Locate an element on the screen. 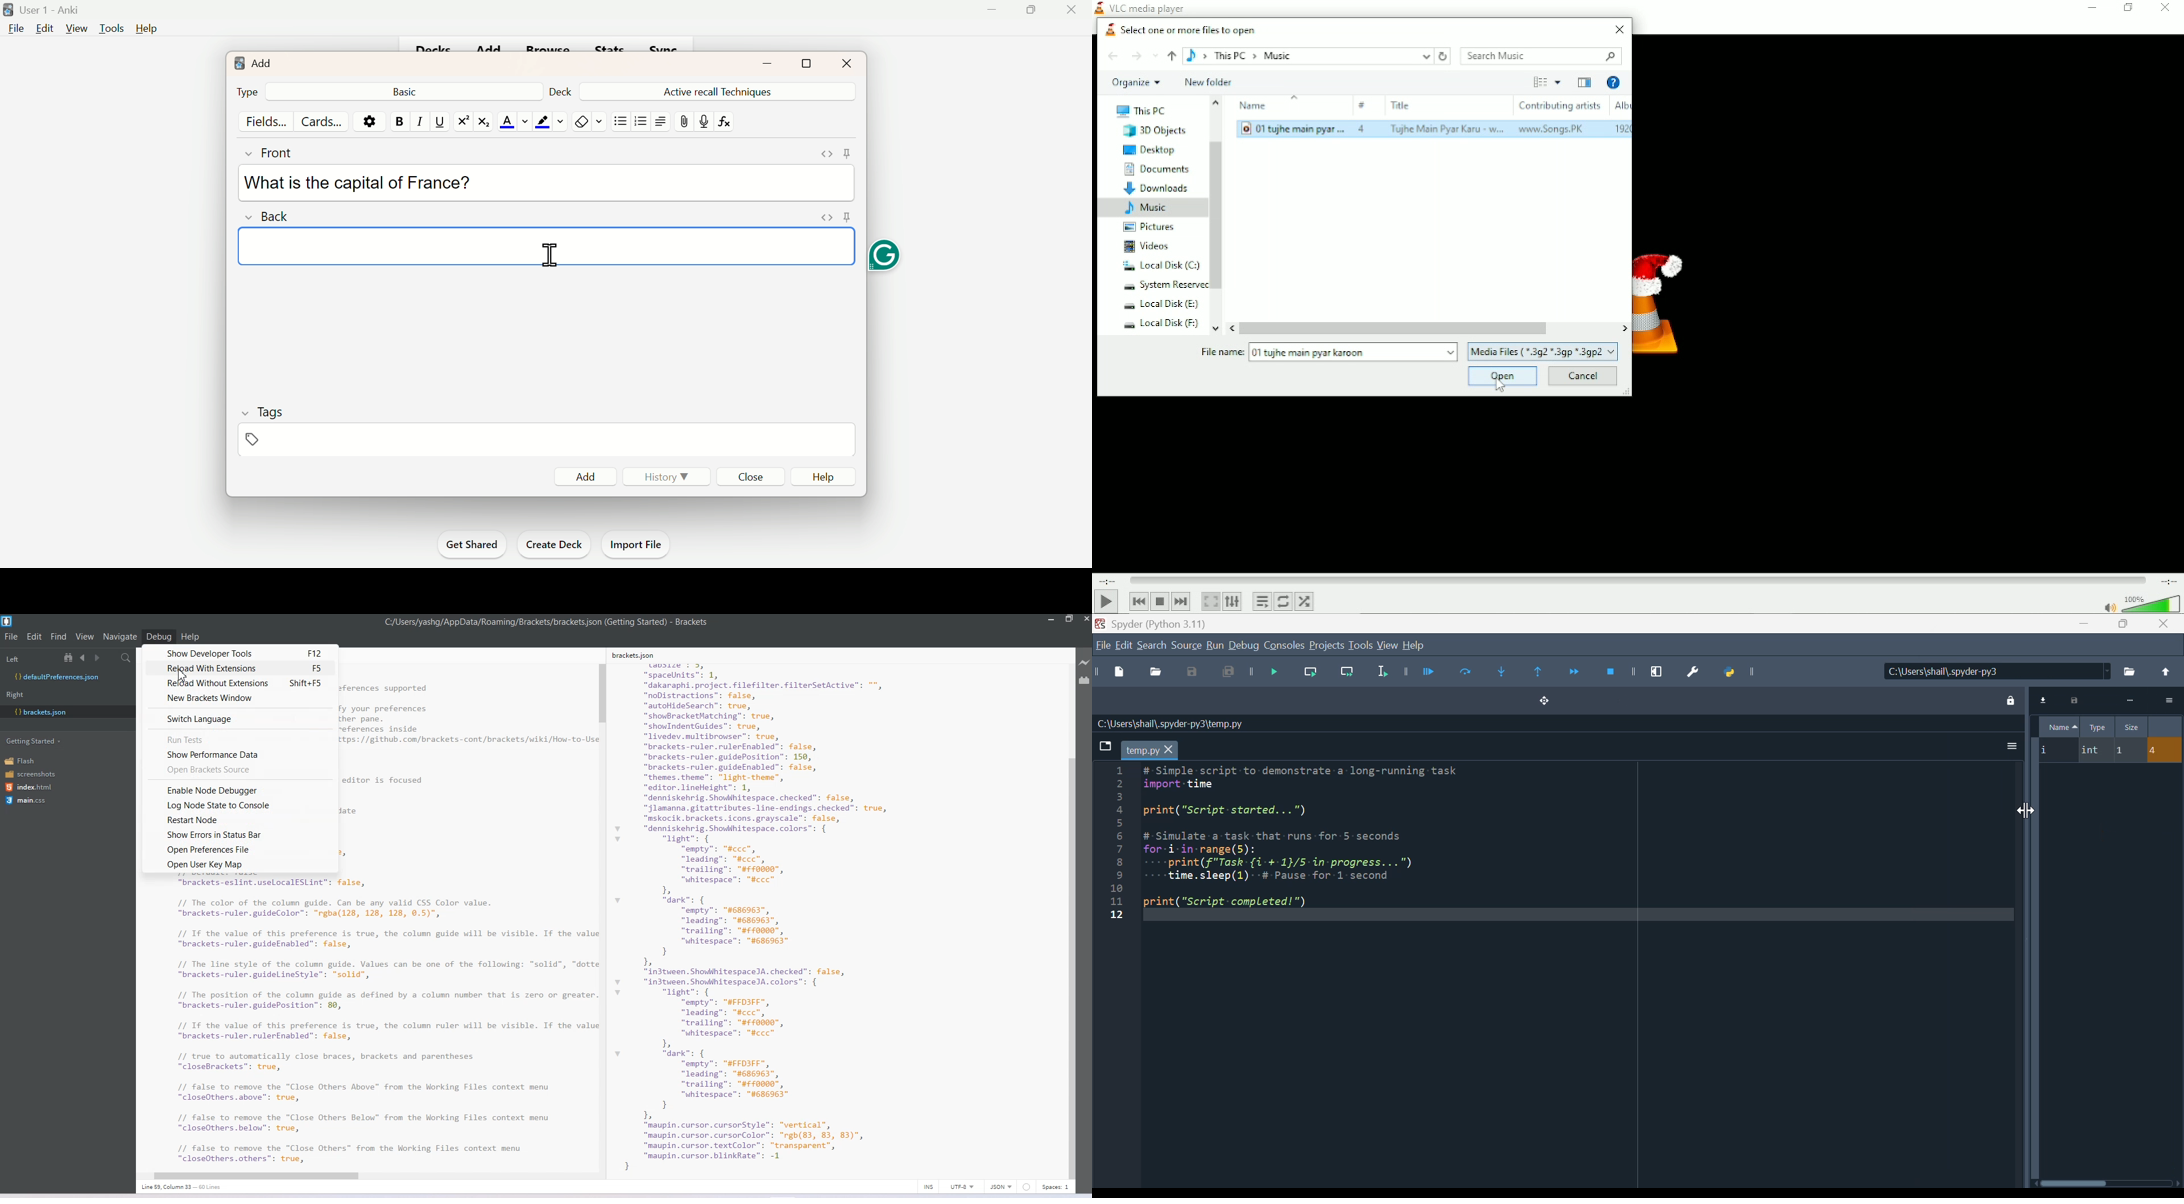 Image resolution: width=2184 pixels, height=1204 pixels. Show Performance Data is located at coordinates (243, 754).